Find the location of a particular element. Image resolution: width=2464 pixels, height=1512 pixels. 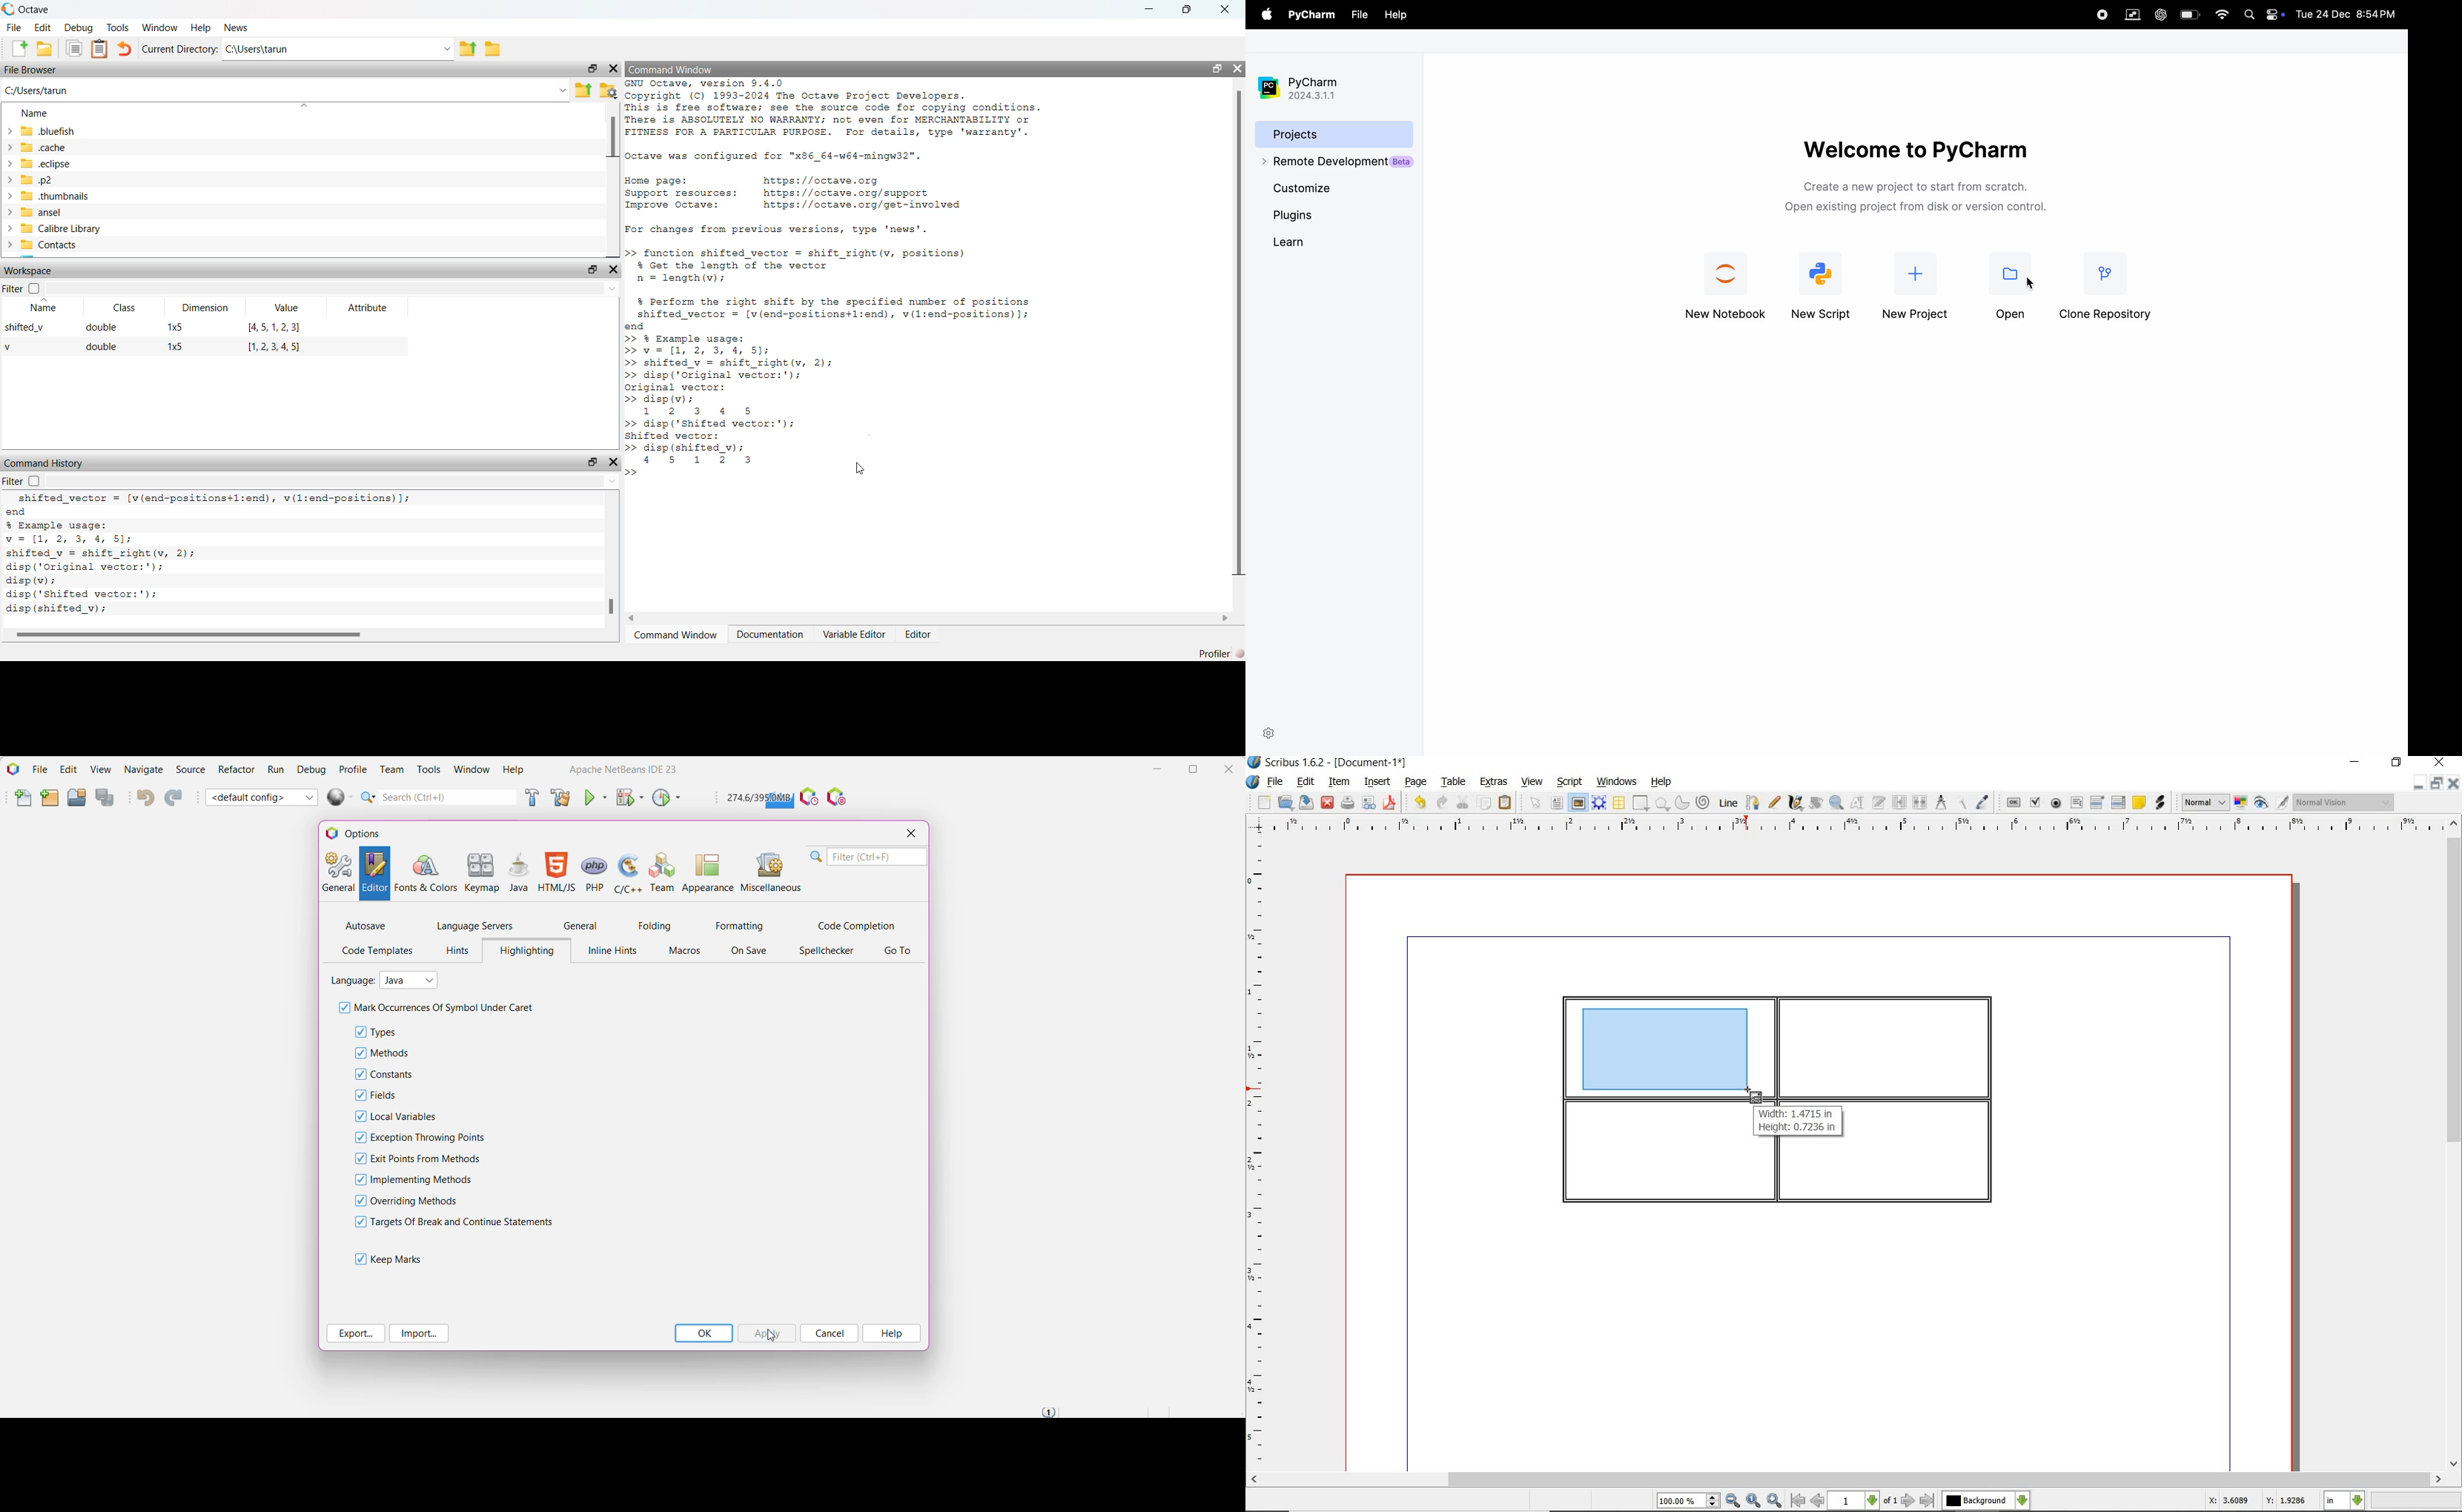

value is located at coordinates (284, 307).